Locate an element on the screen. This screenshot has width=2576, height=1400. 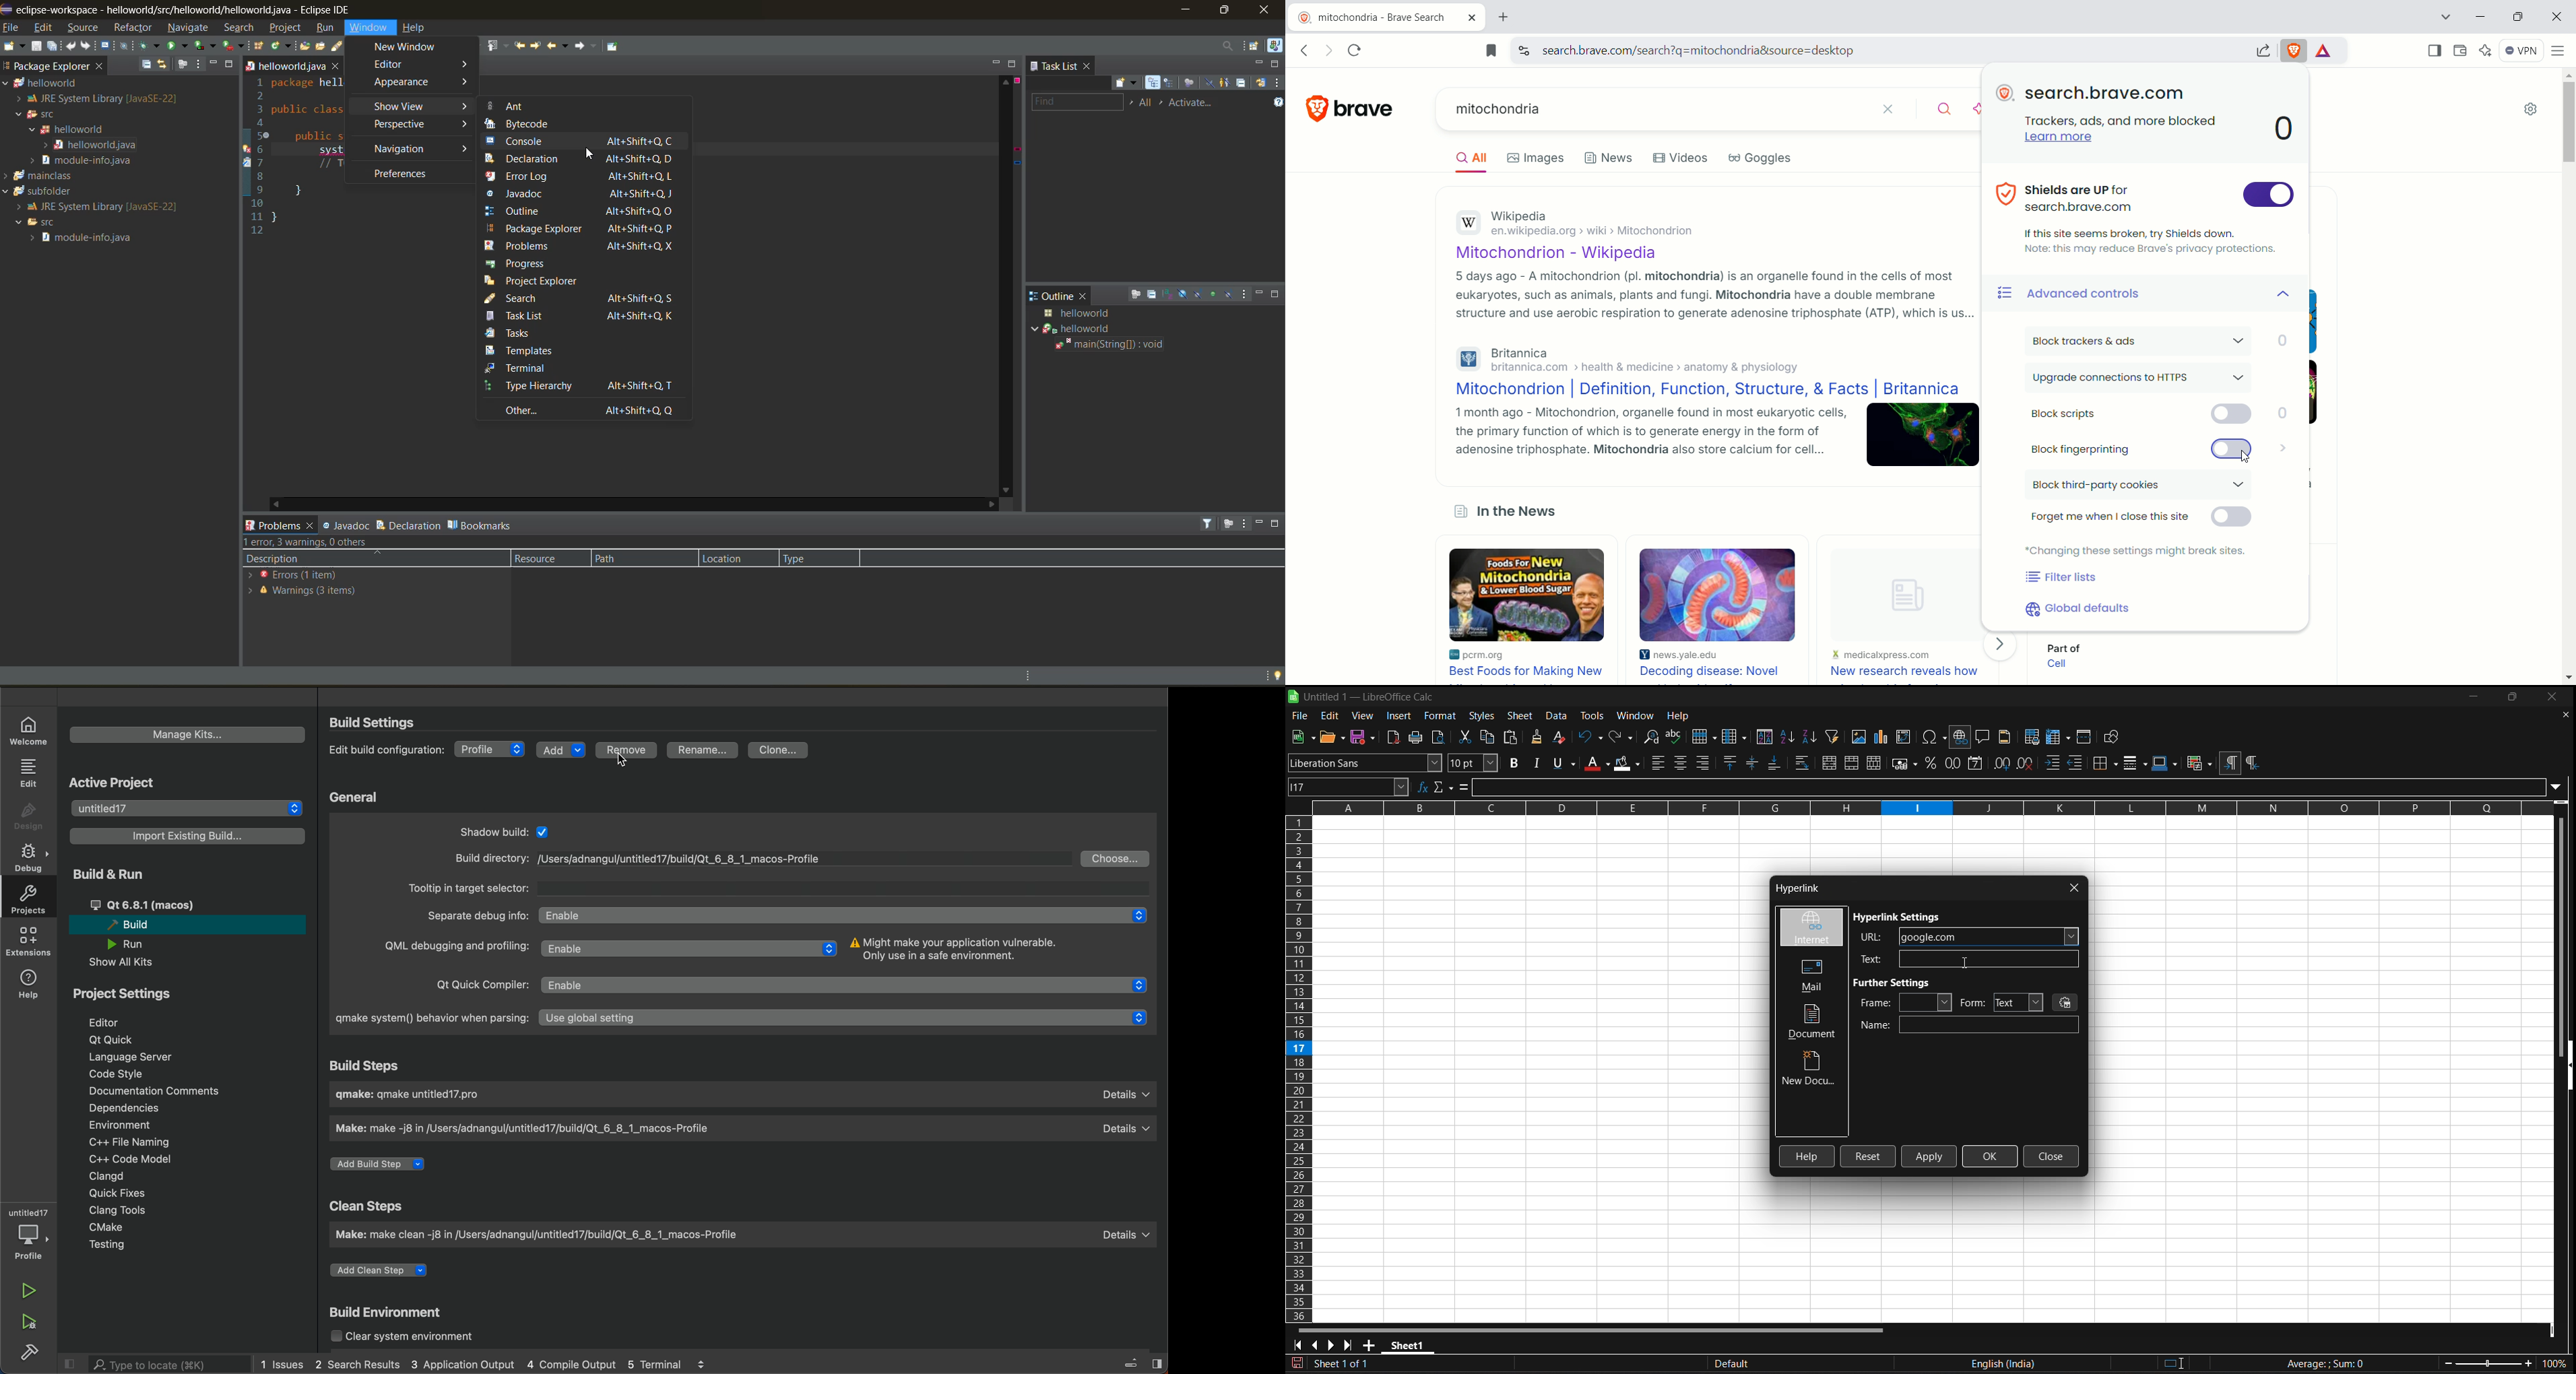
freeze row and column is located at coordinates (2058, 736).